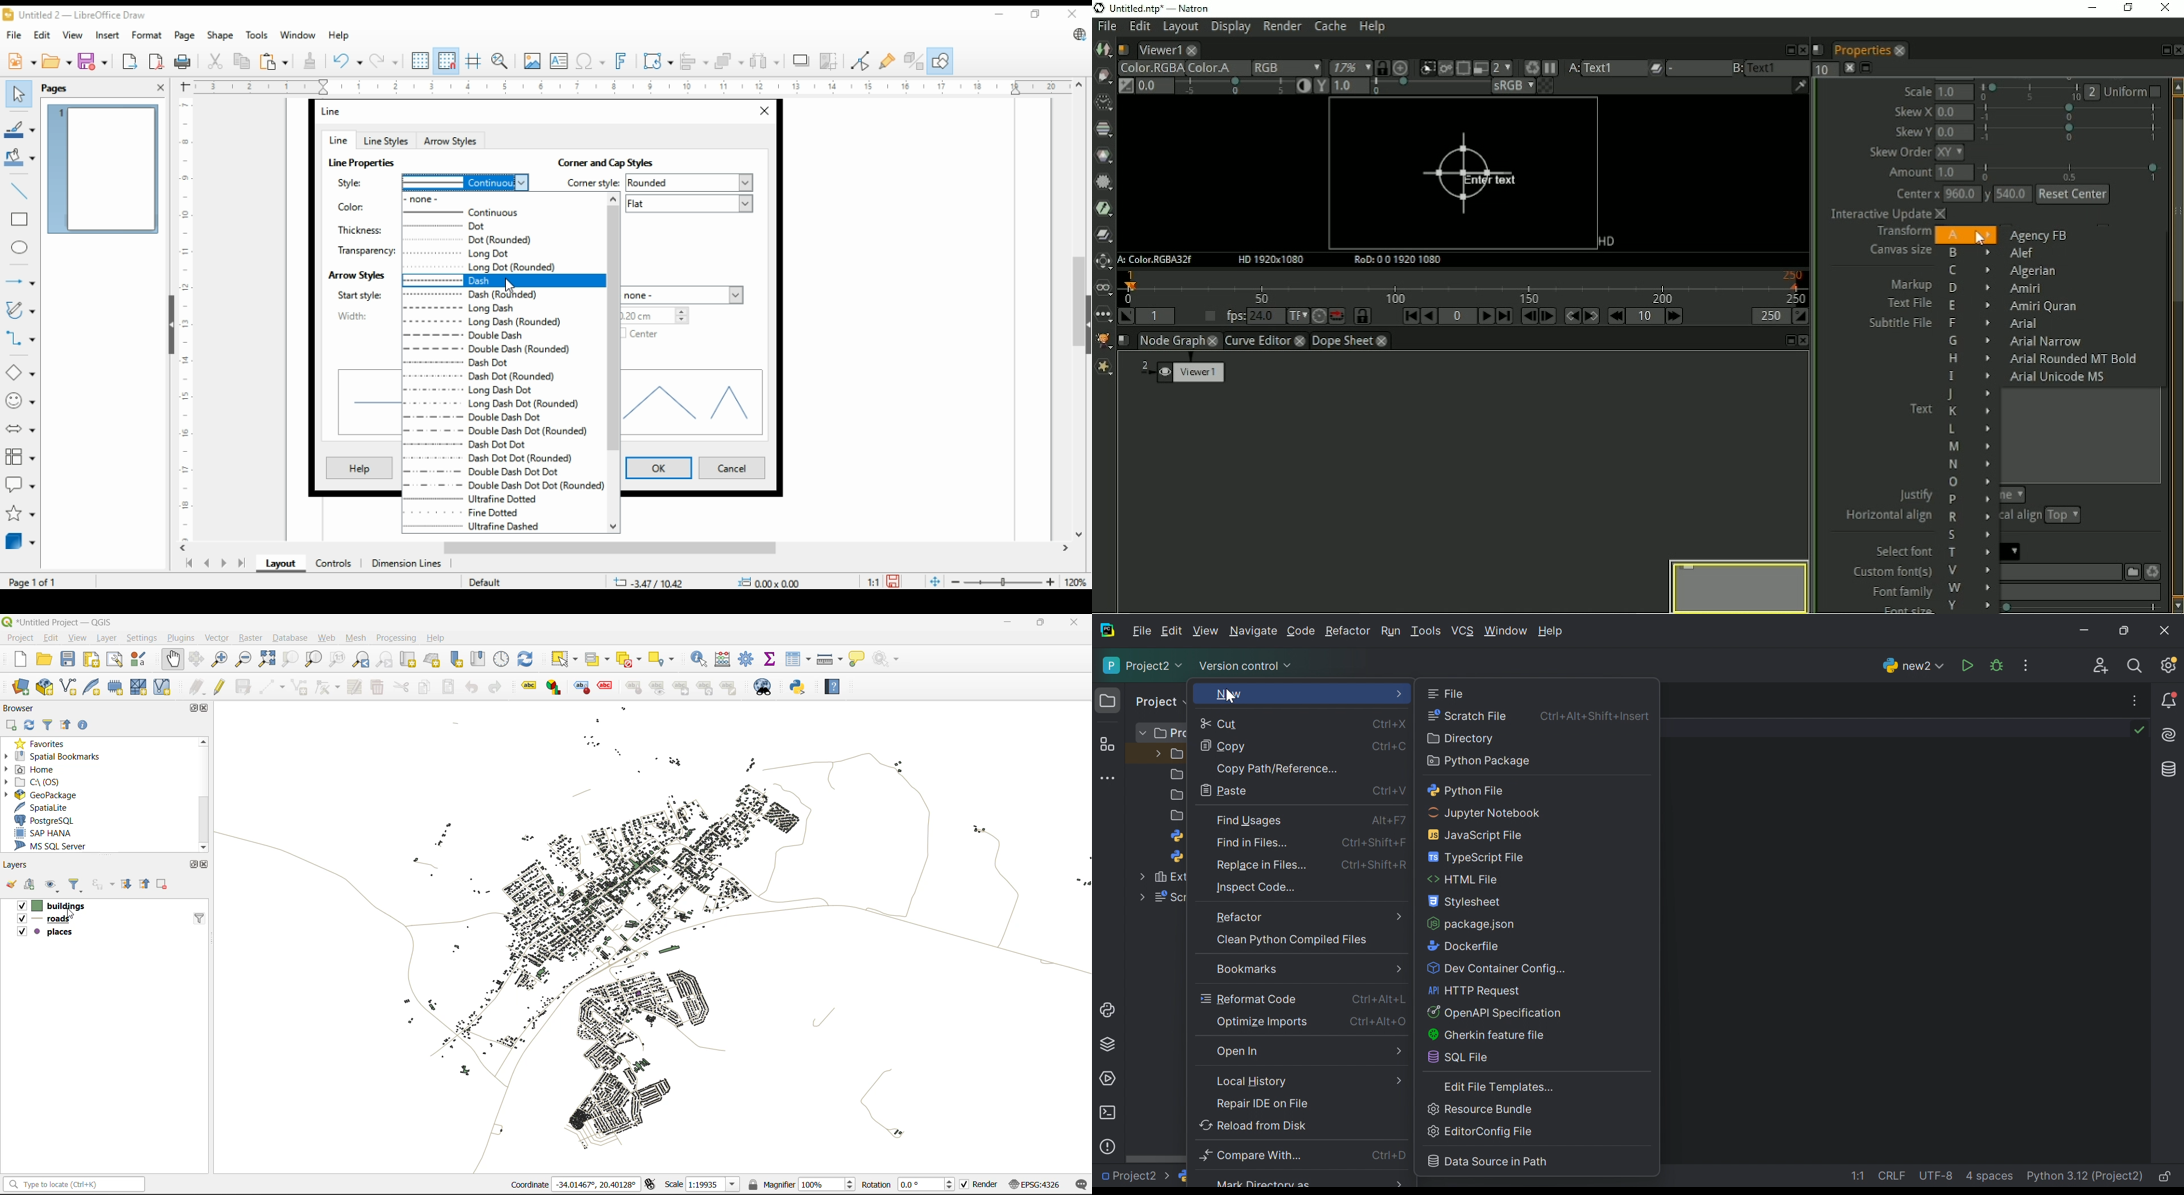 The image size is (2184, 1204). What do you see at coordinates (1489, 1161) in the screenshot?
I see `Data source in path` at bounding box center [1489, 1161].